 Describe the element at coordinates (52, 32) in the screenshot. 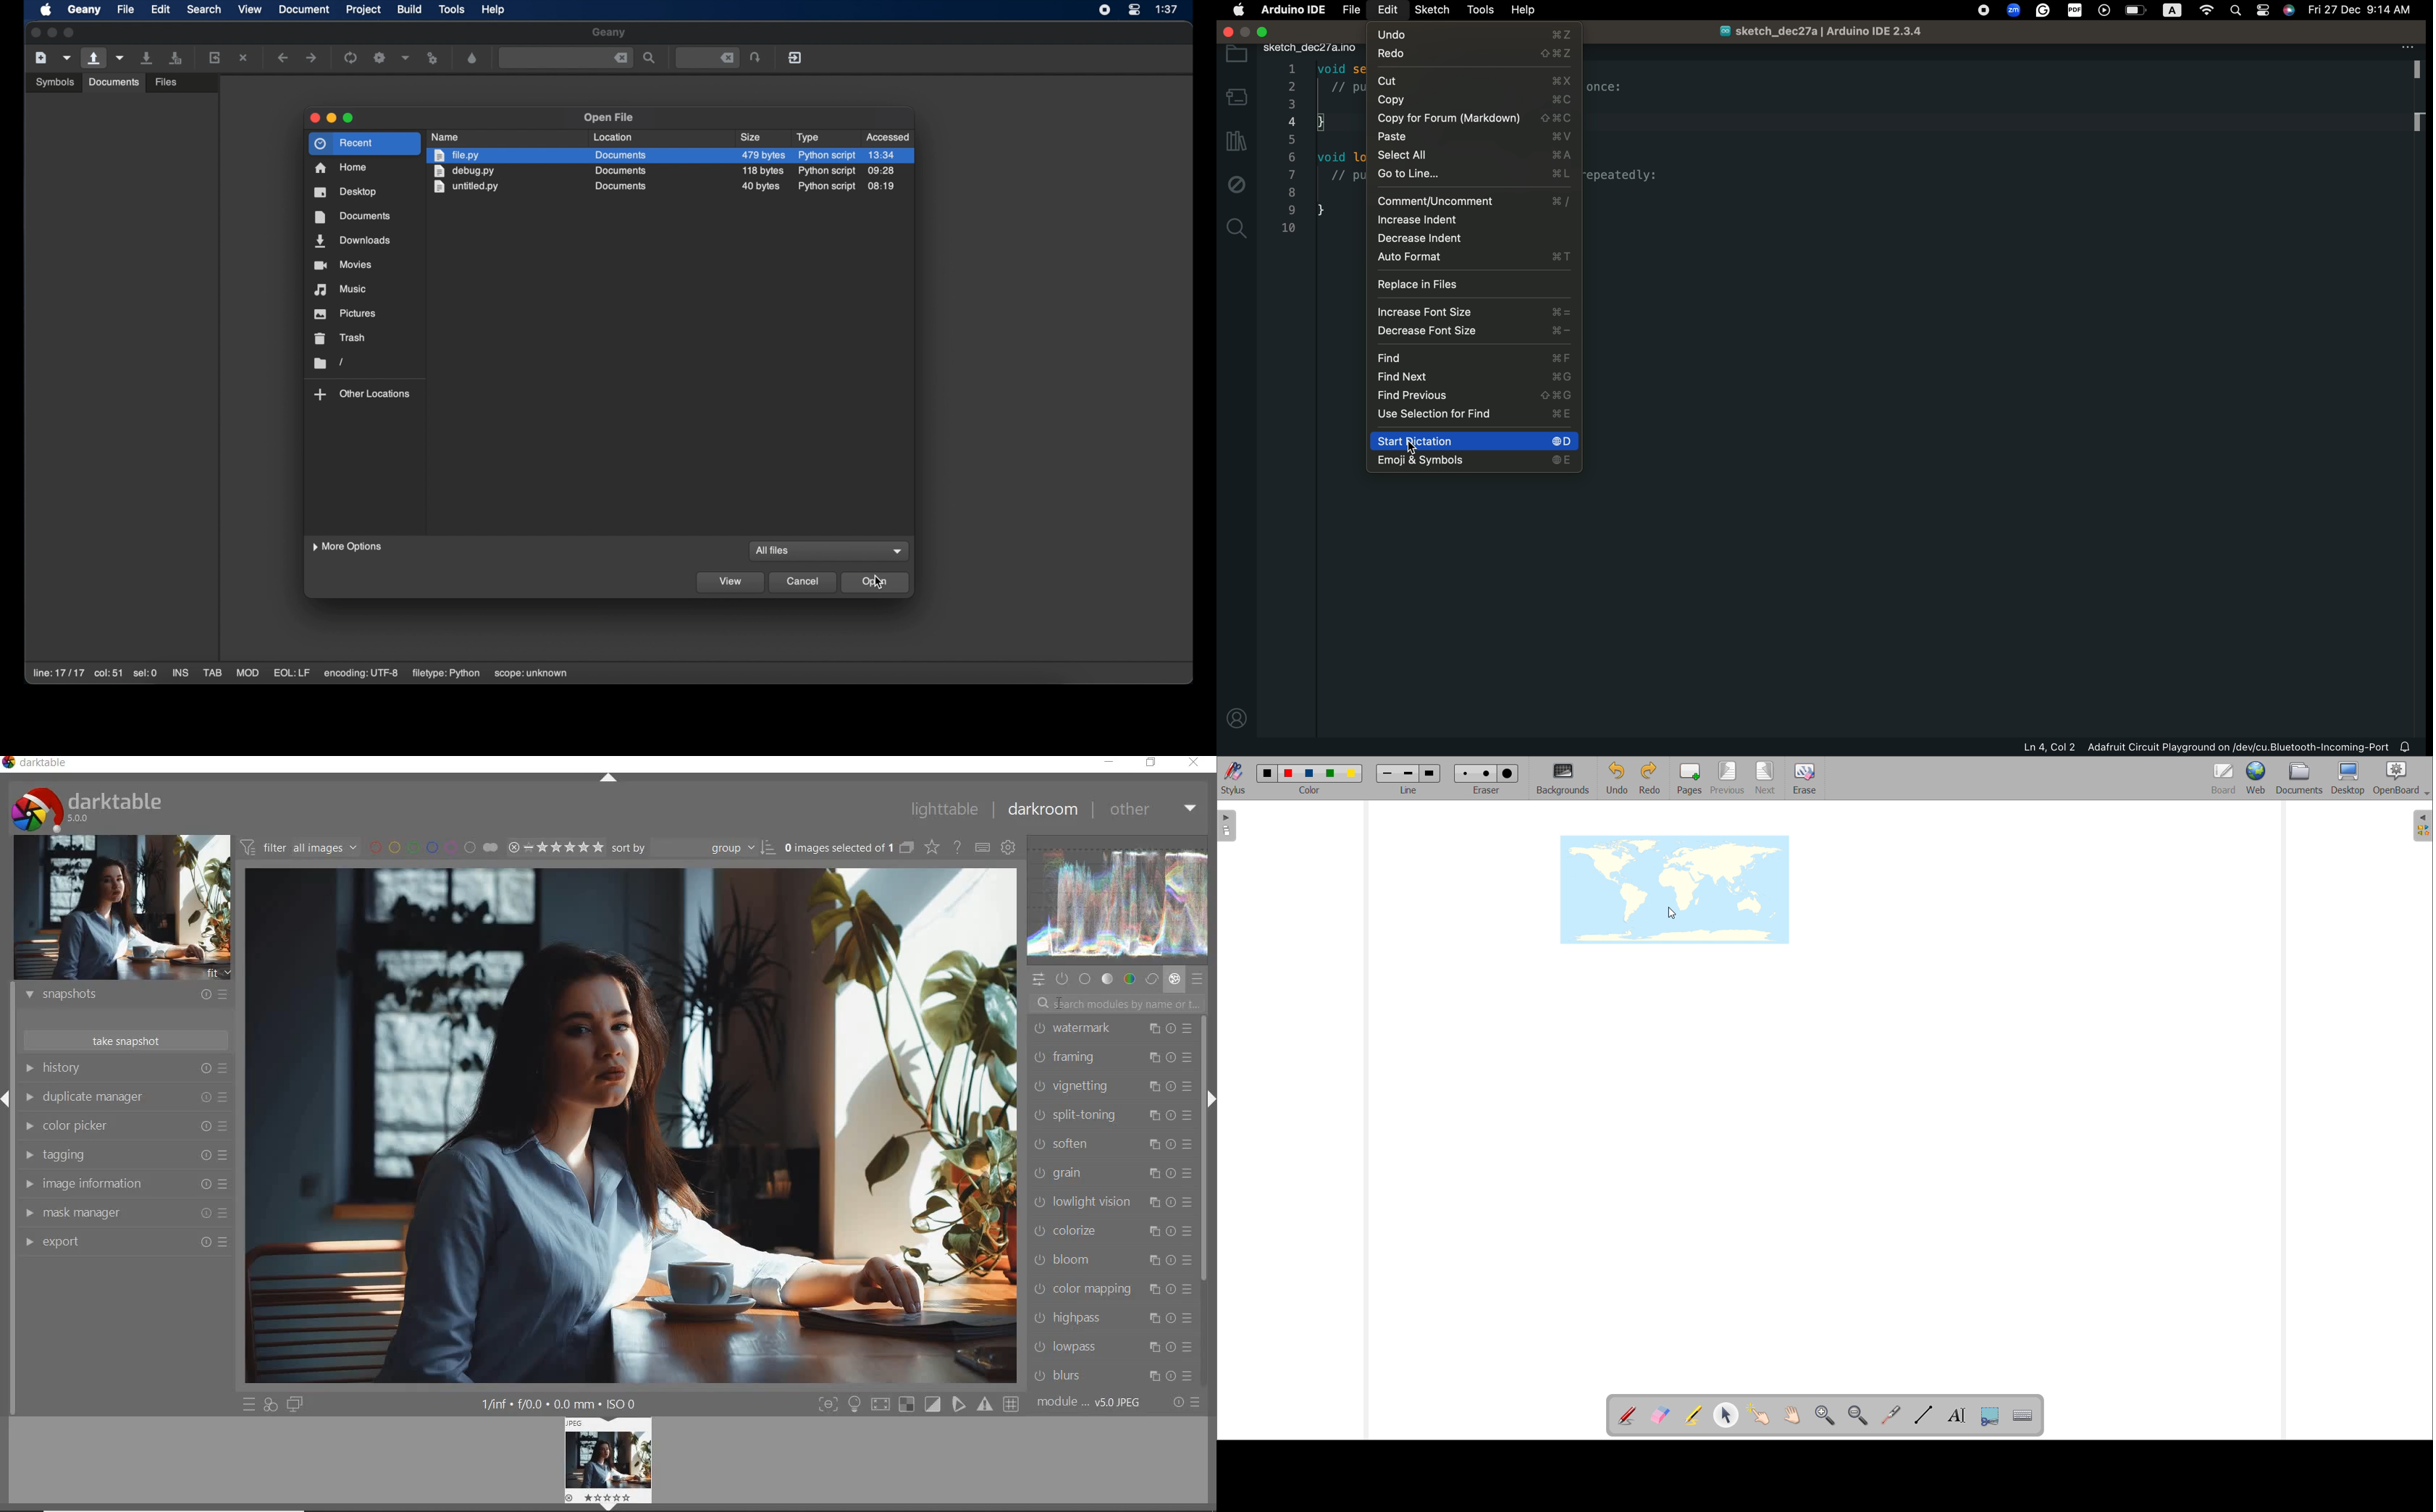

I see `minimize` at that location.